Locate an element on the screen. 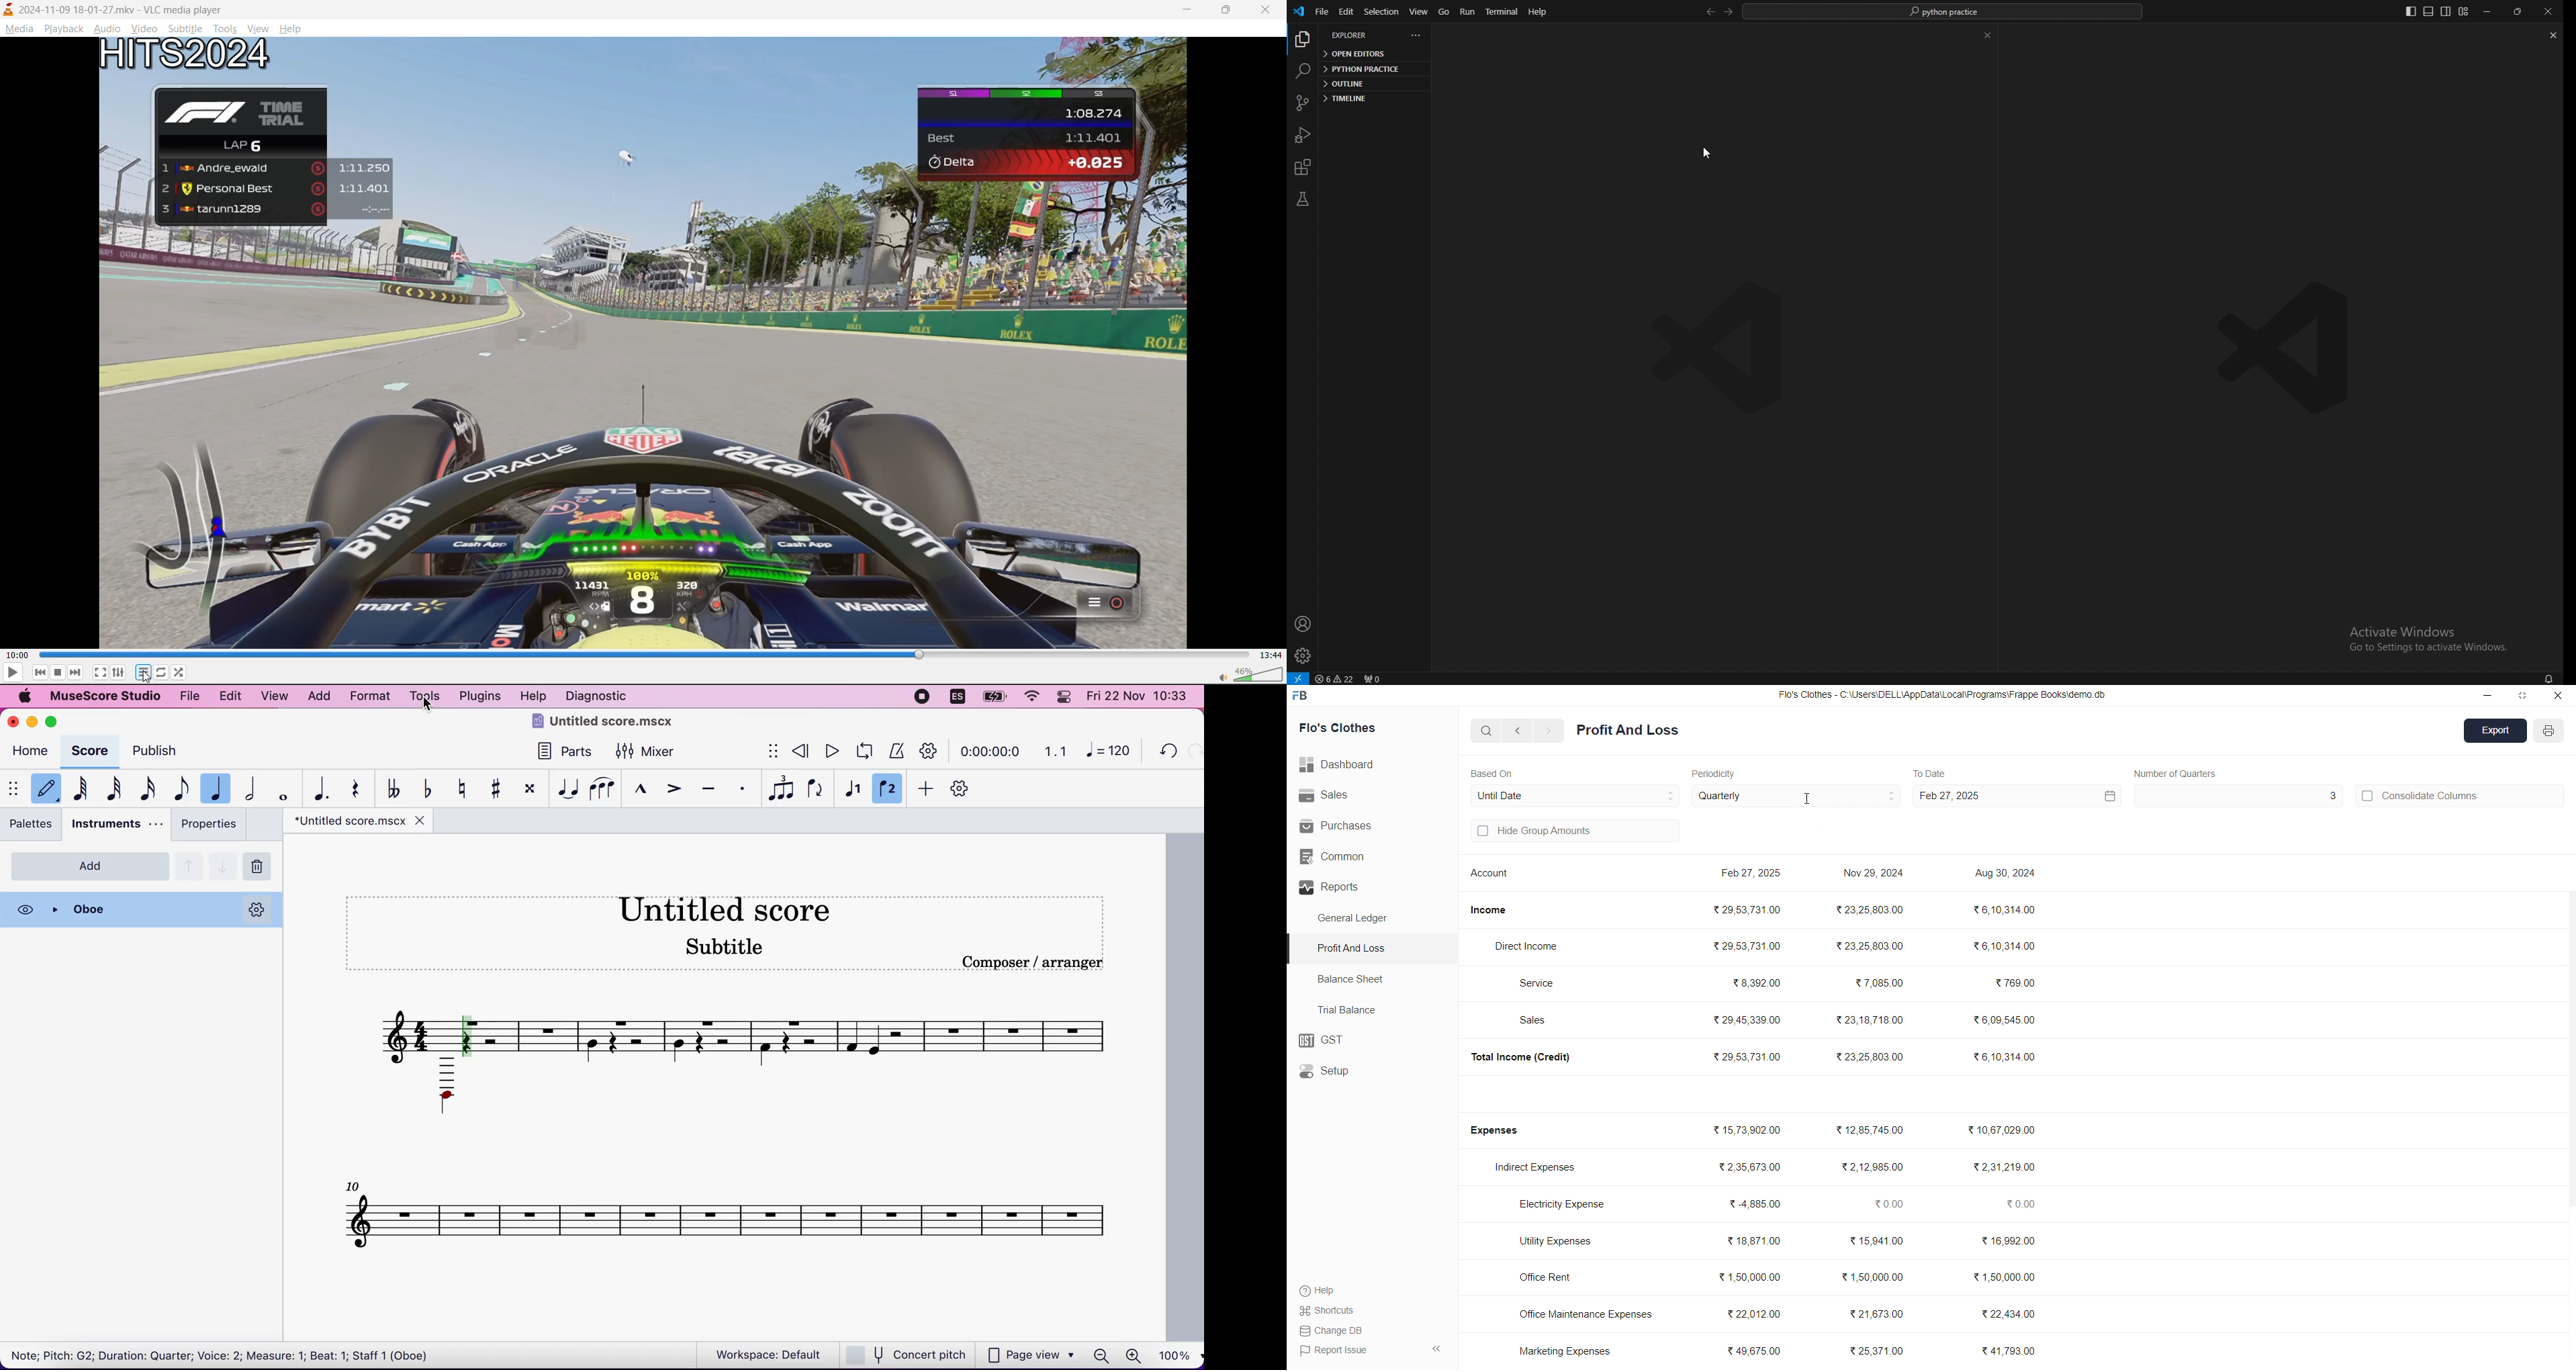 The height and width of the screenshot is (1372, 2576). file is located at coordinates (1322, 12).